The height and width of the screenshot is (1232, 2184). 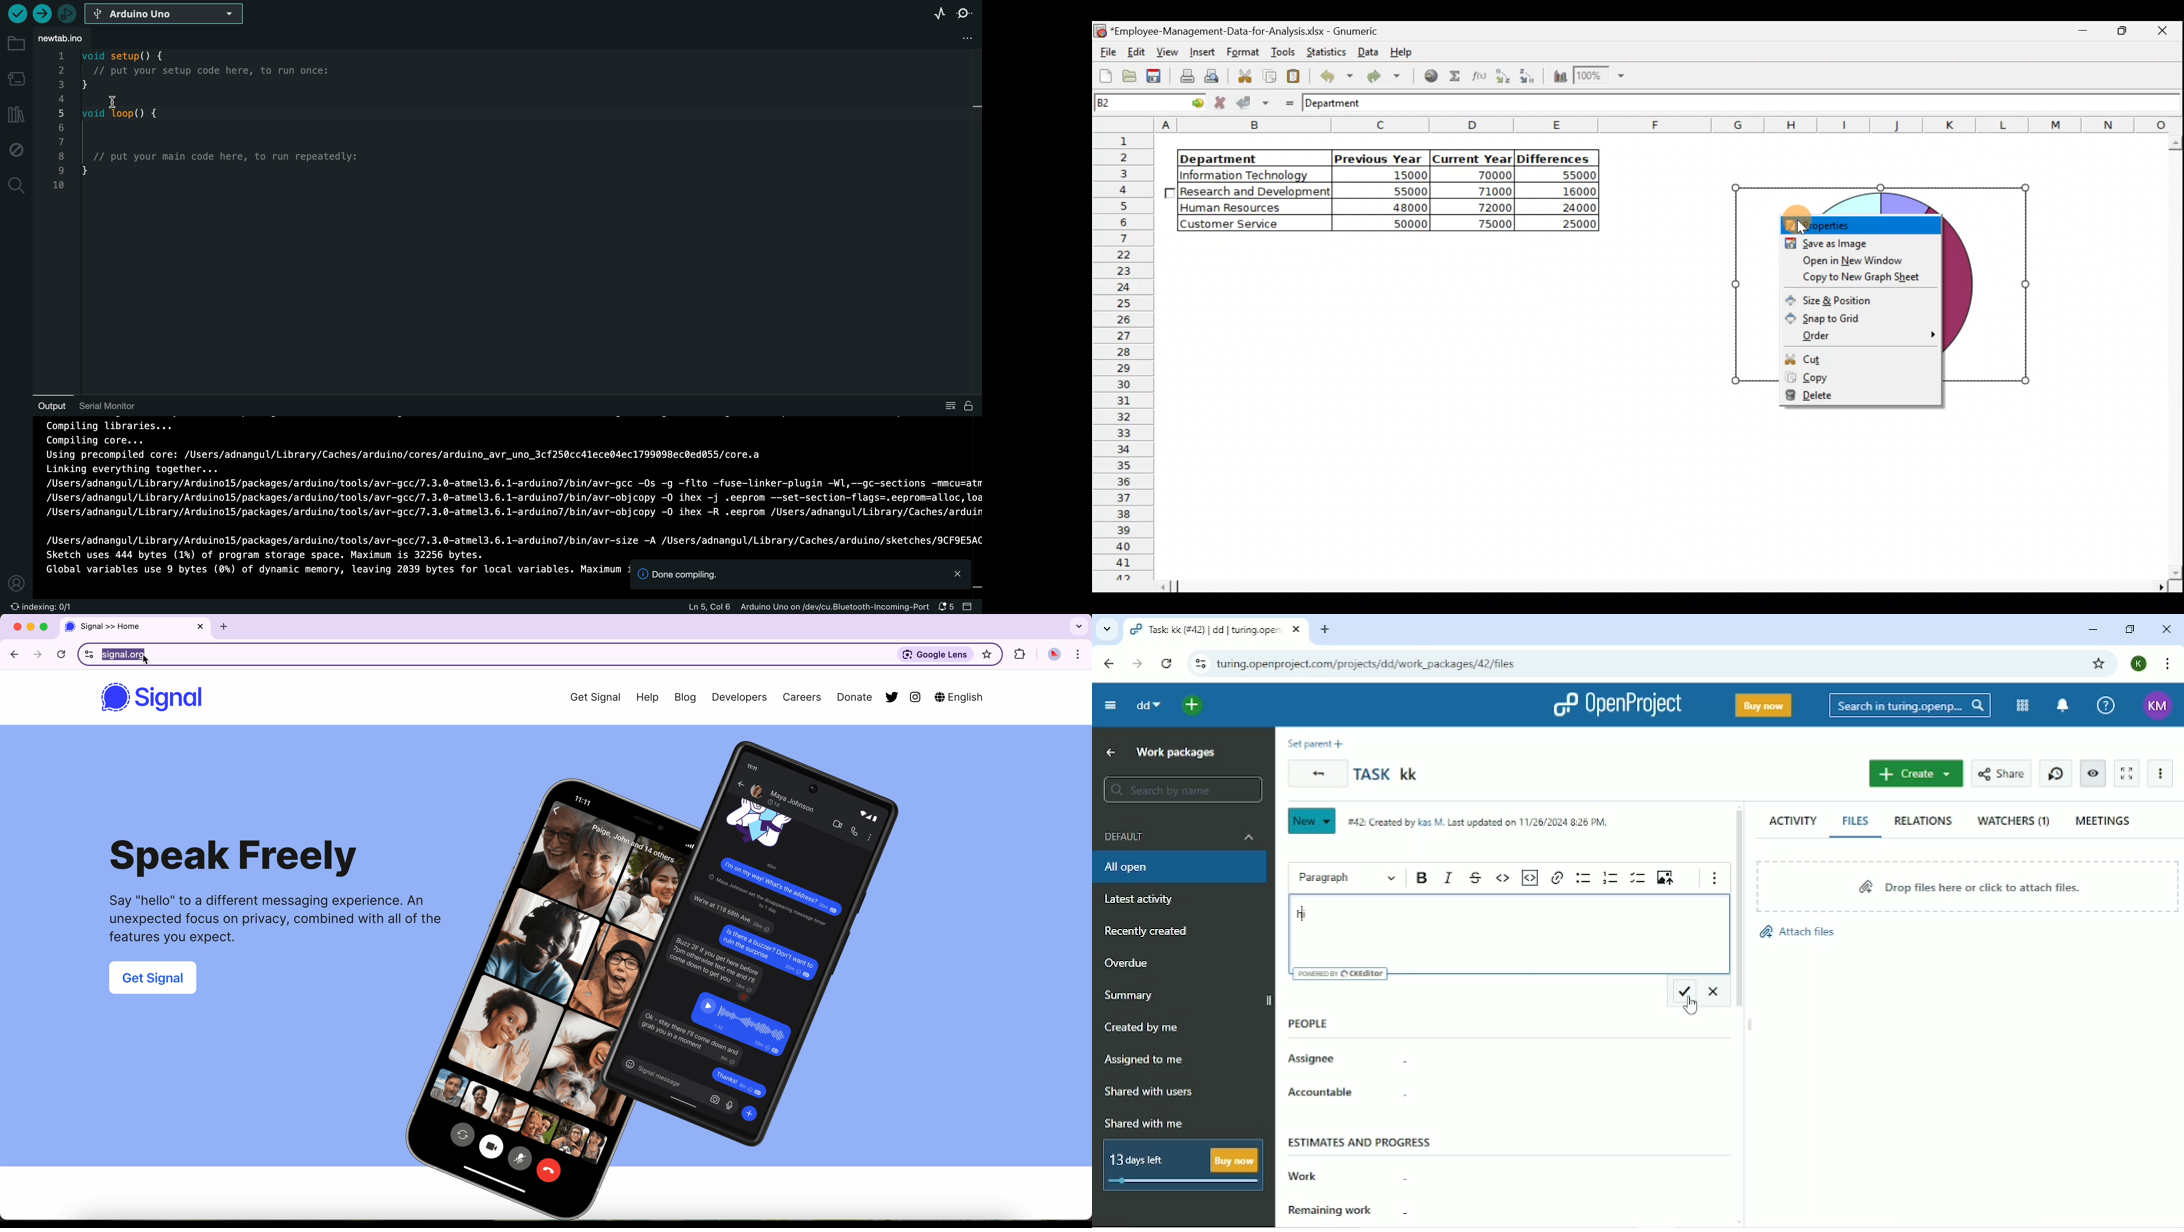 What do you see at coordinates (16, 582) in the screenshot?
I see `profile` at bounding box center [16, 582].